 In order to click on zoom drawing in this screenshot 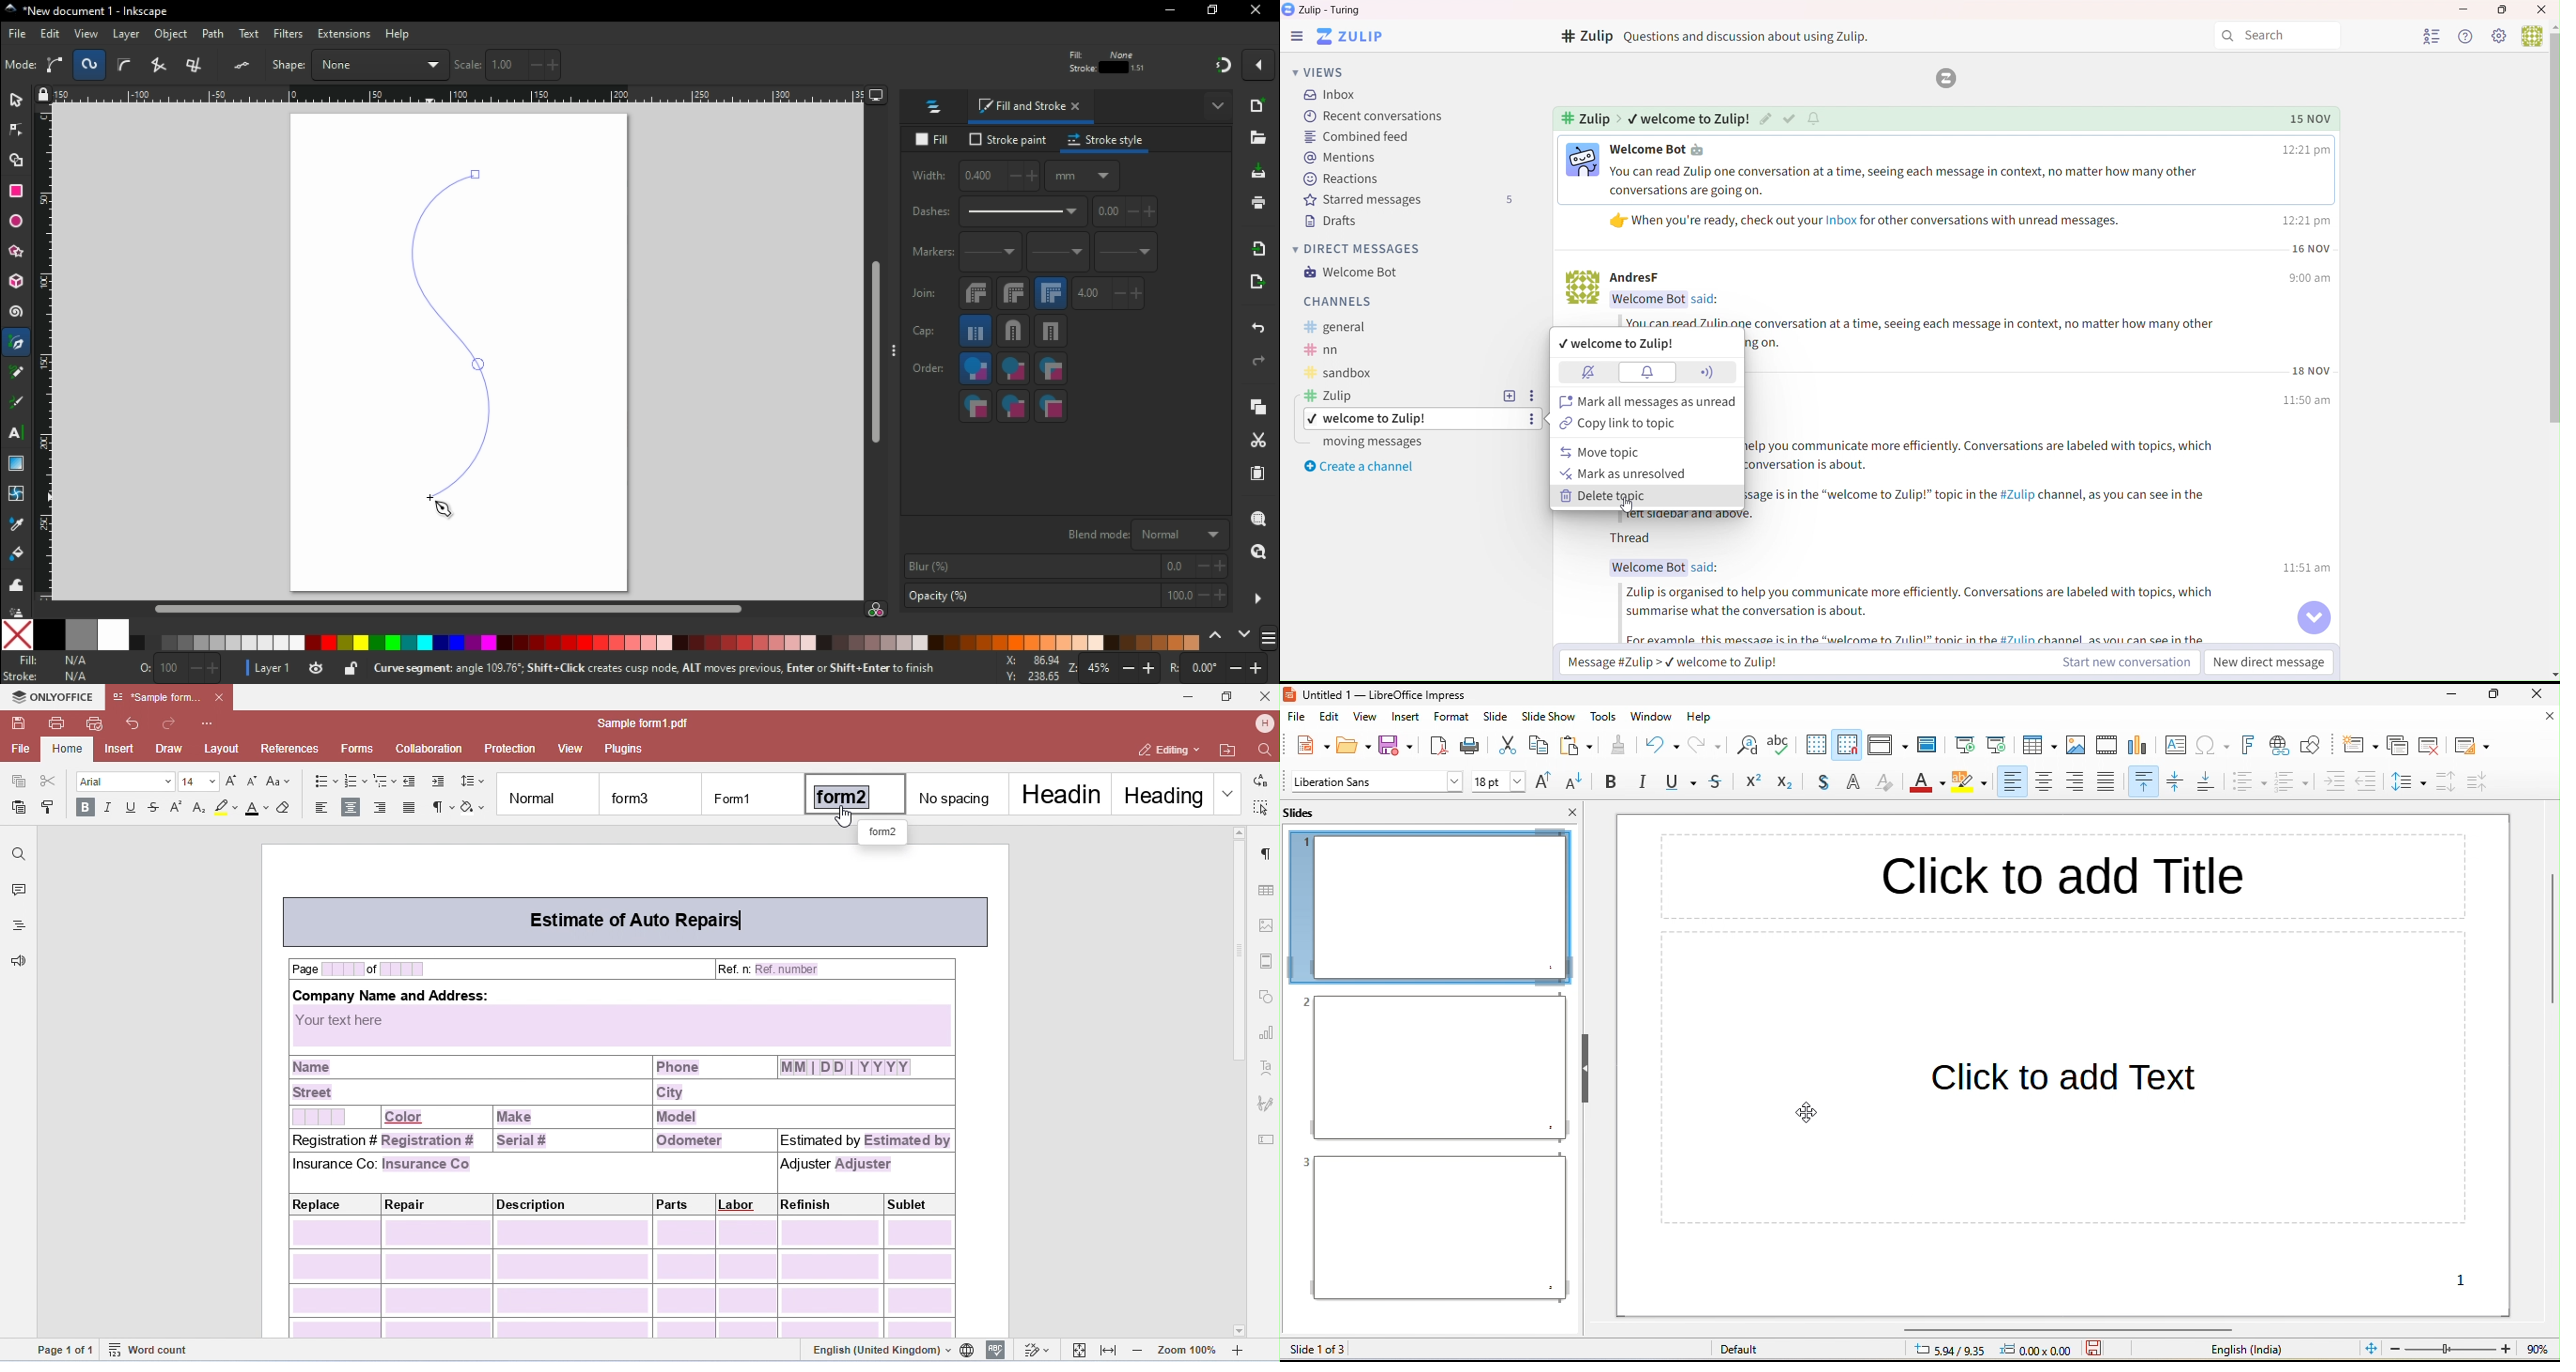, I will do `click(1258, 553)`.